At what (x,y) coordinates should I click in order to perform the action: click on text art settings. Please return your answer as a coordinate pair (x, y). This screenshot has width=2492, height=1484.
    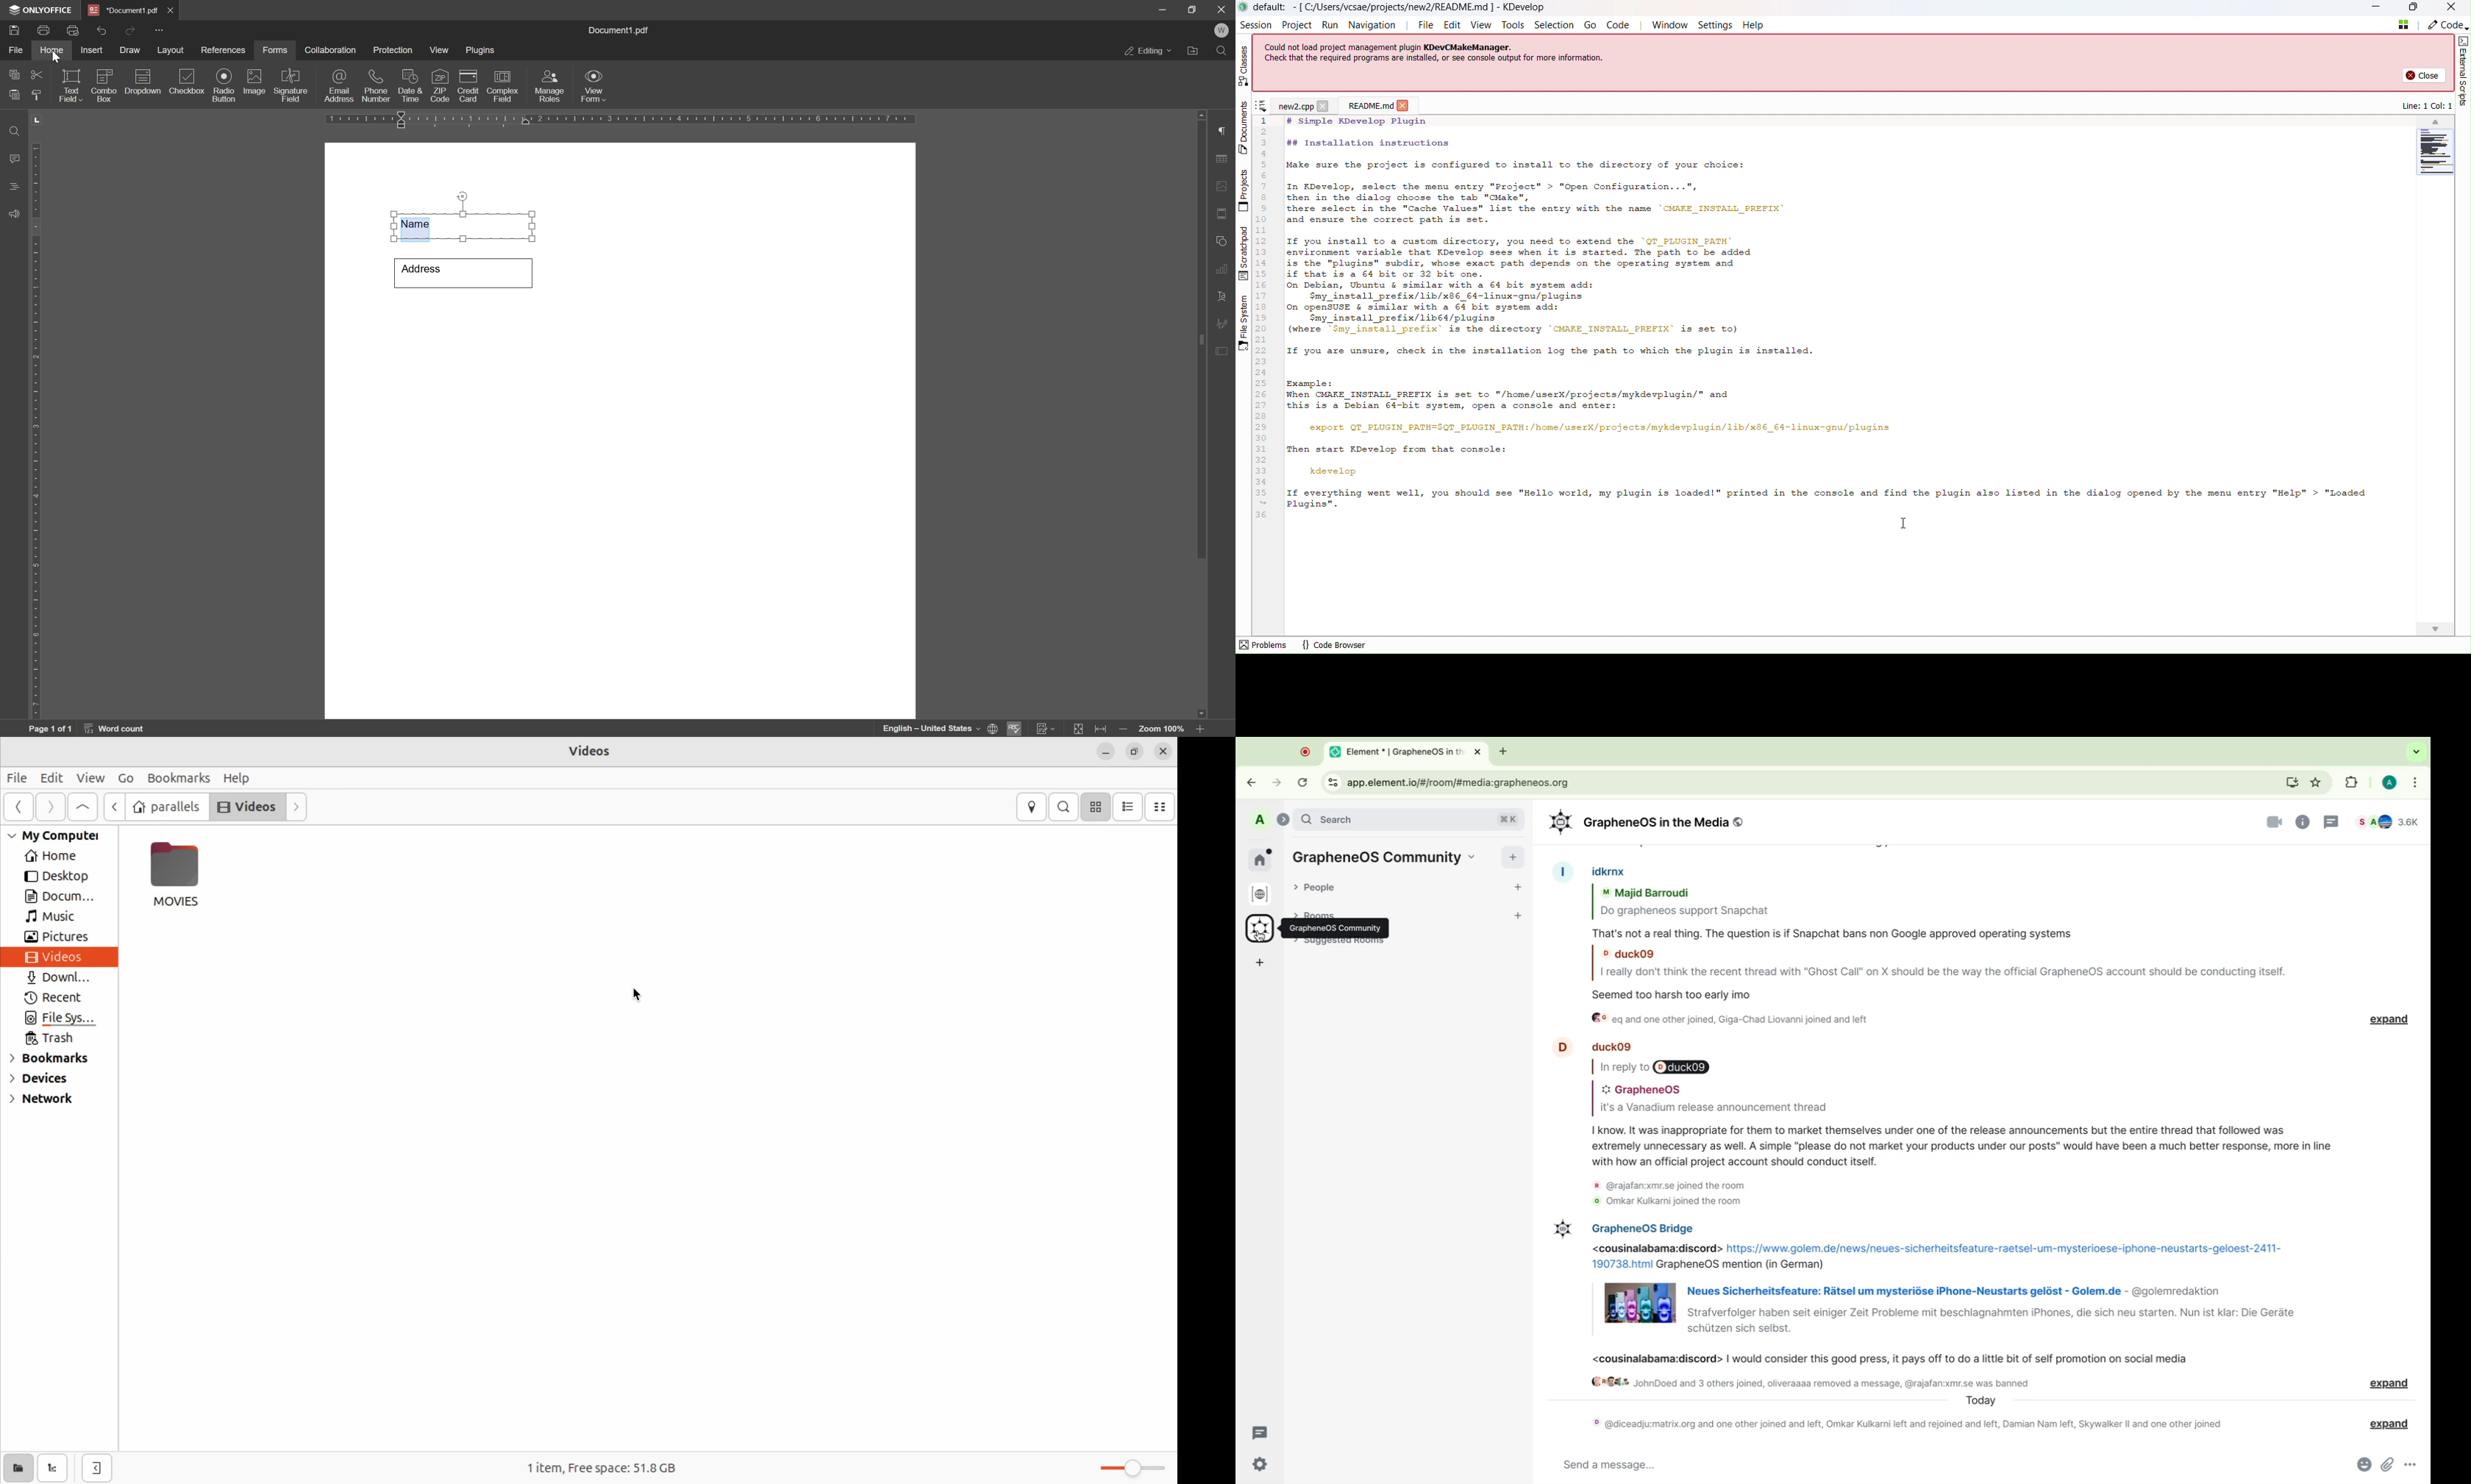
    Looking at the image, I should click on (1225, 297).